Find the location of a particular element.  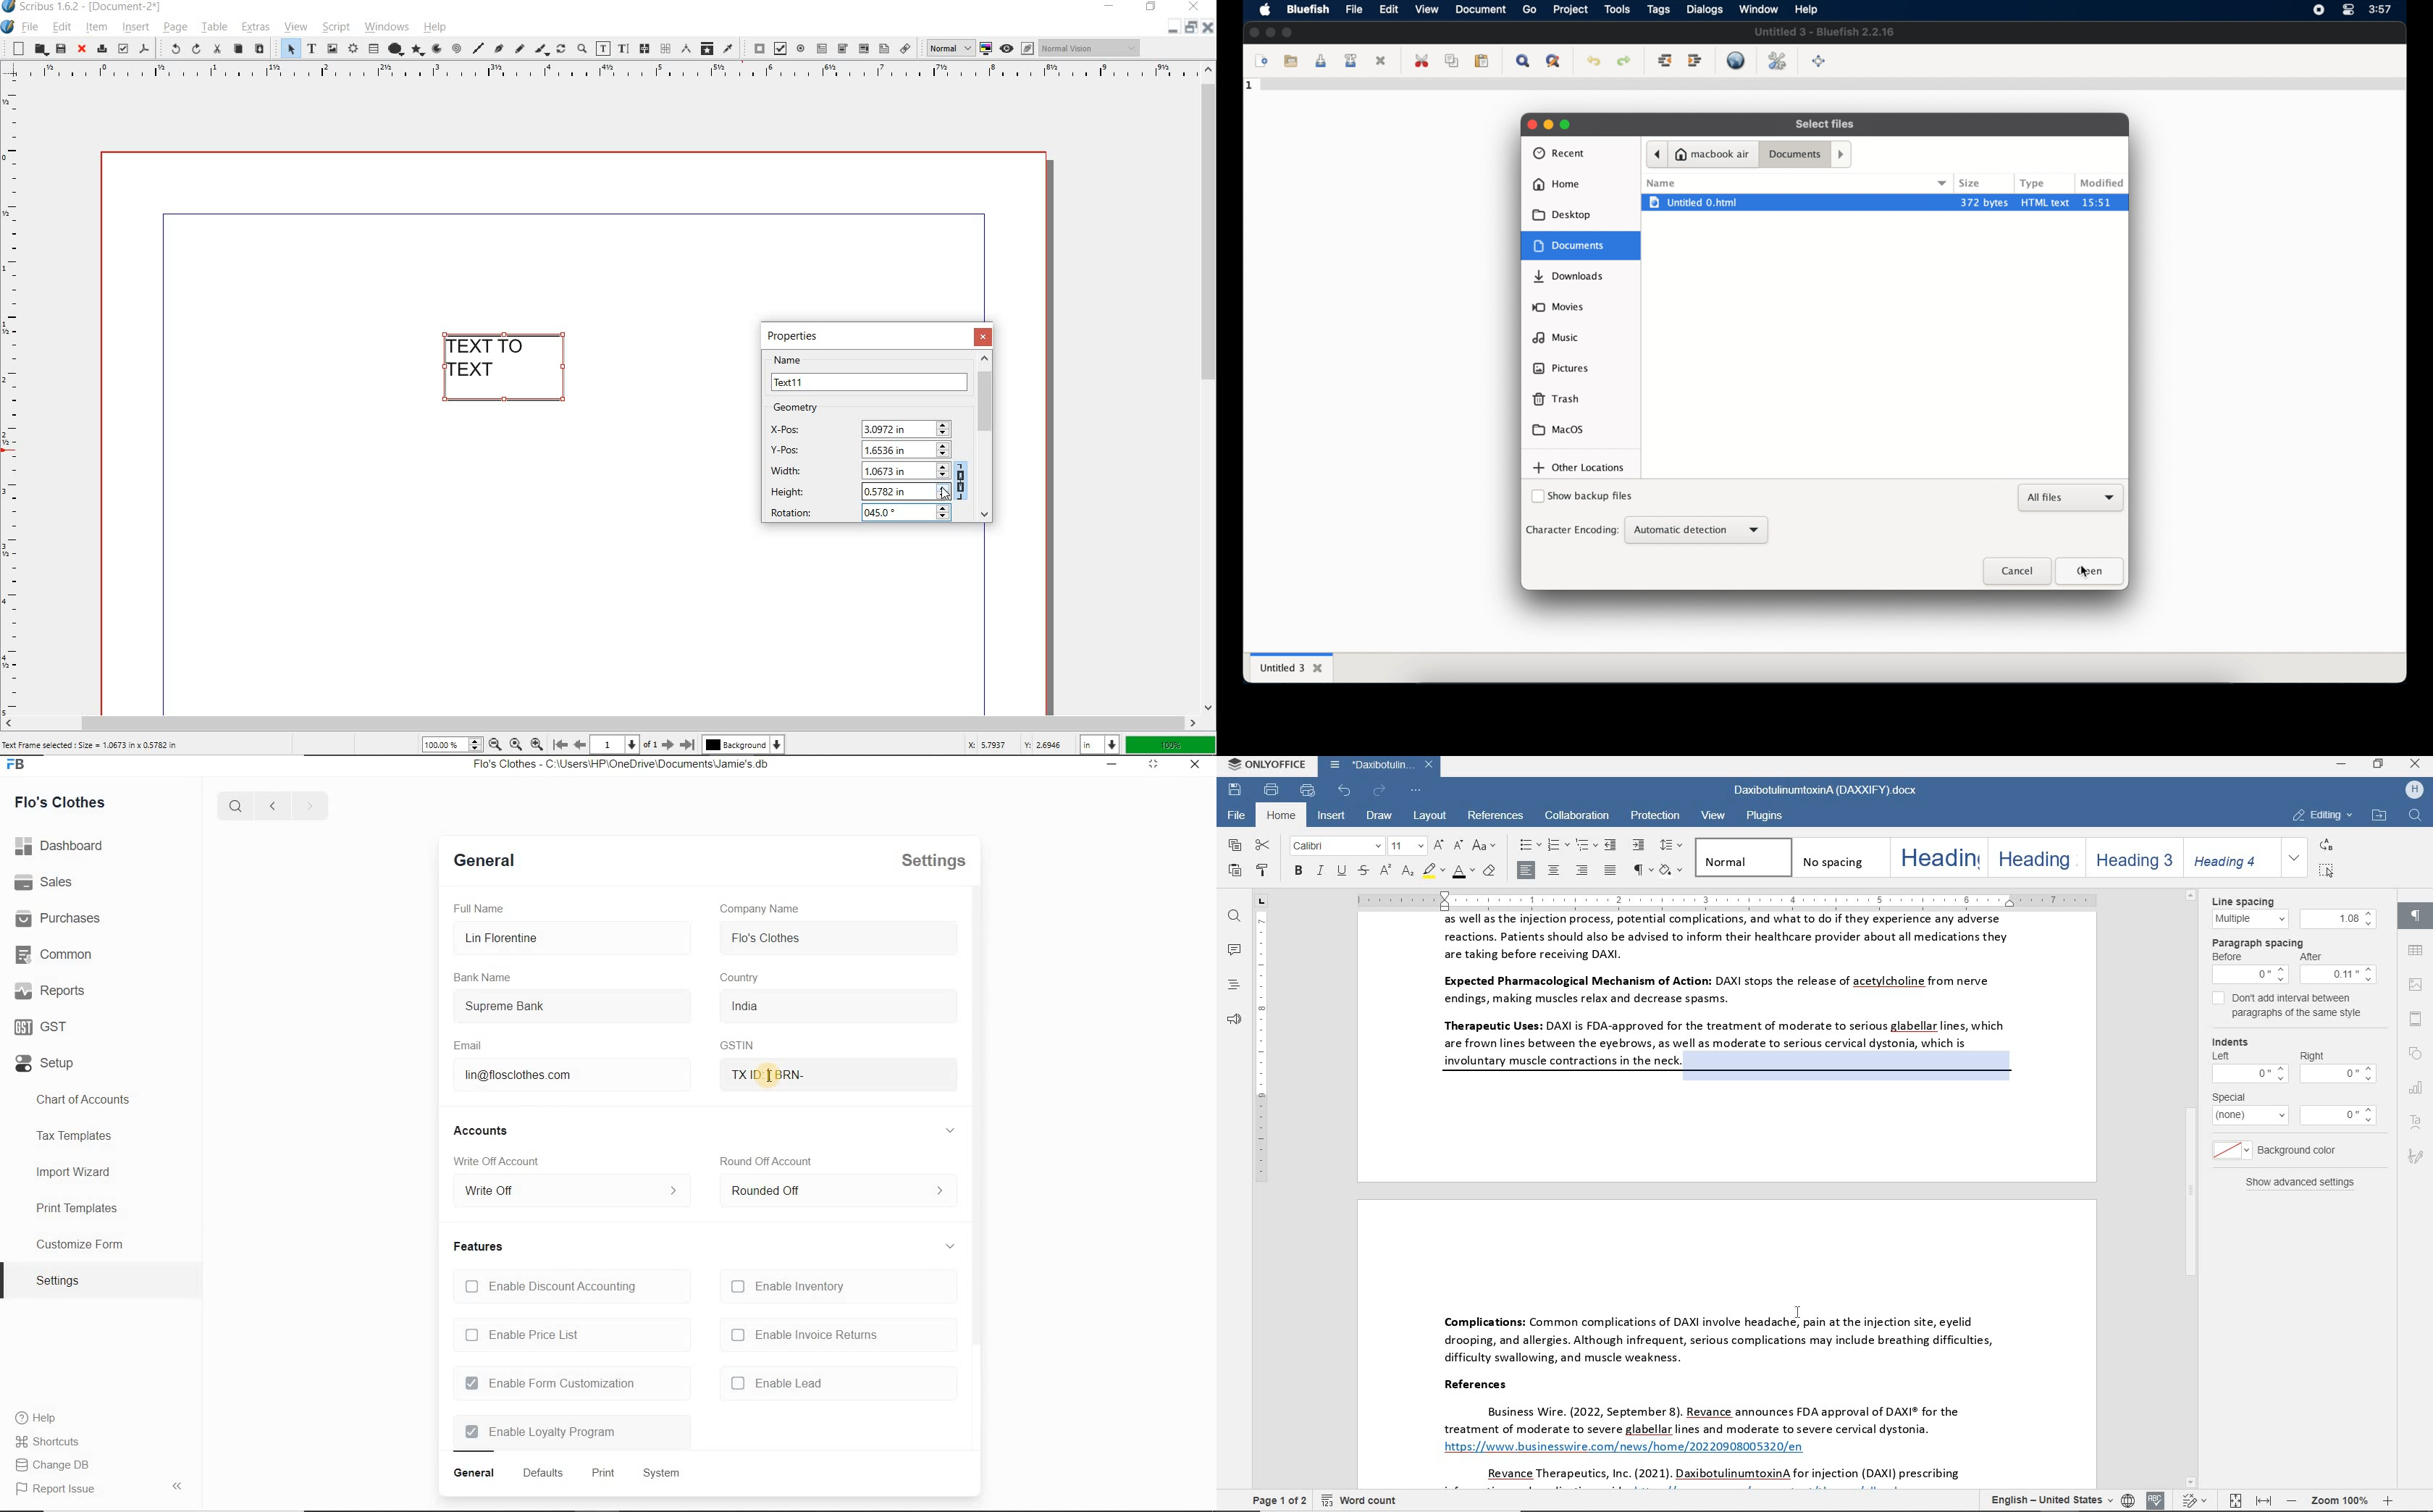

calligraphic line is located at coordinates (542, 49).